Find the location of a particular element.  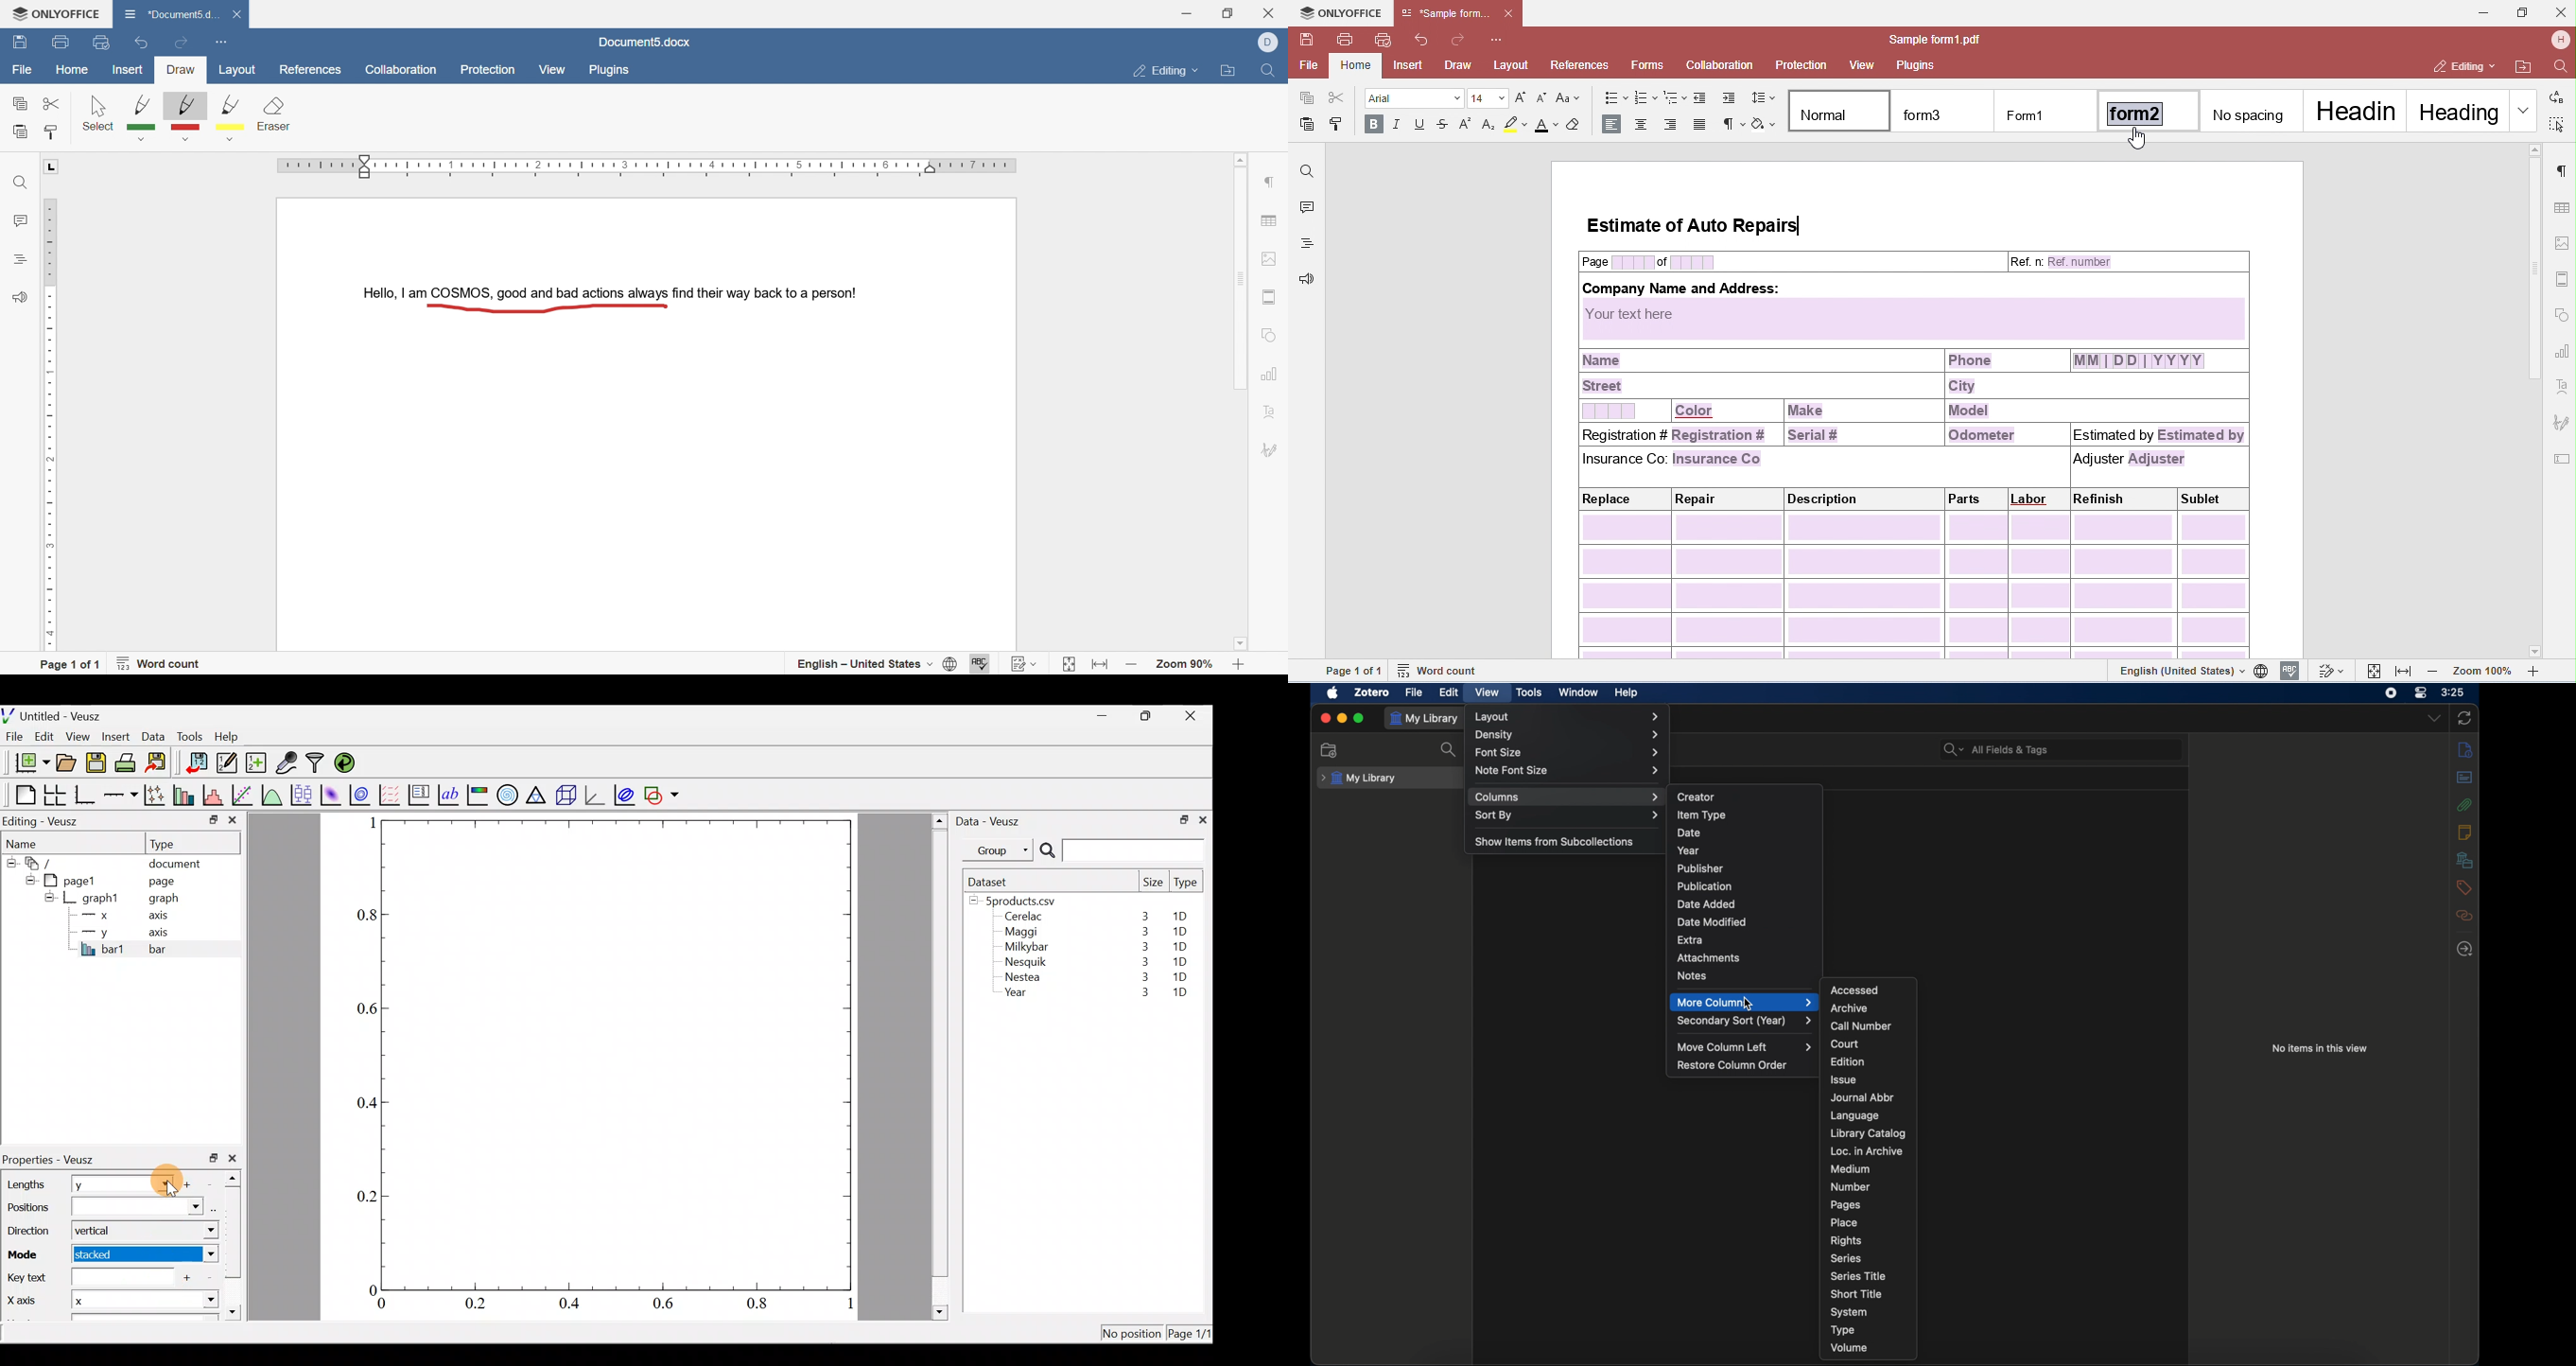

medium is located at coordinates (1851, 1169).